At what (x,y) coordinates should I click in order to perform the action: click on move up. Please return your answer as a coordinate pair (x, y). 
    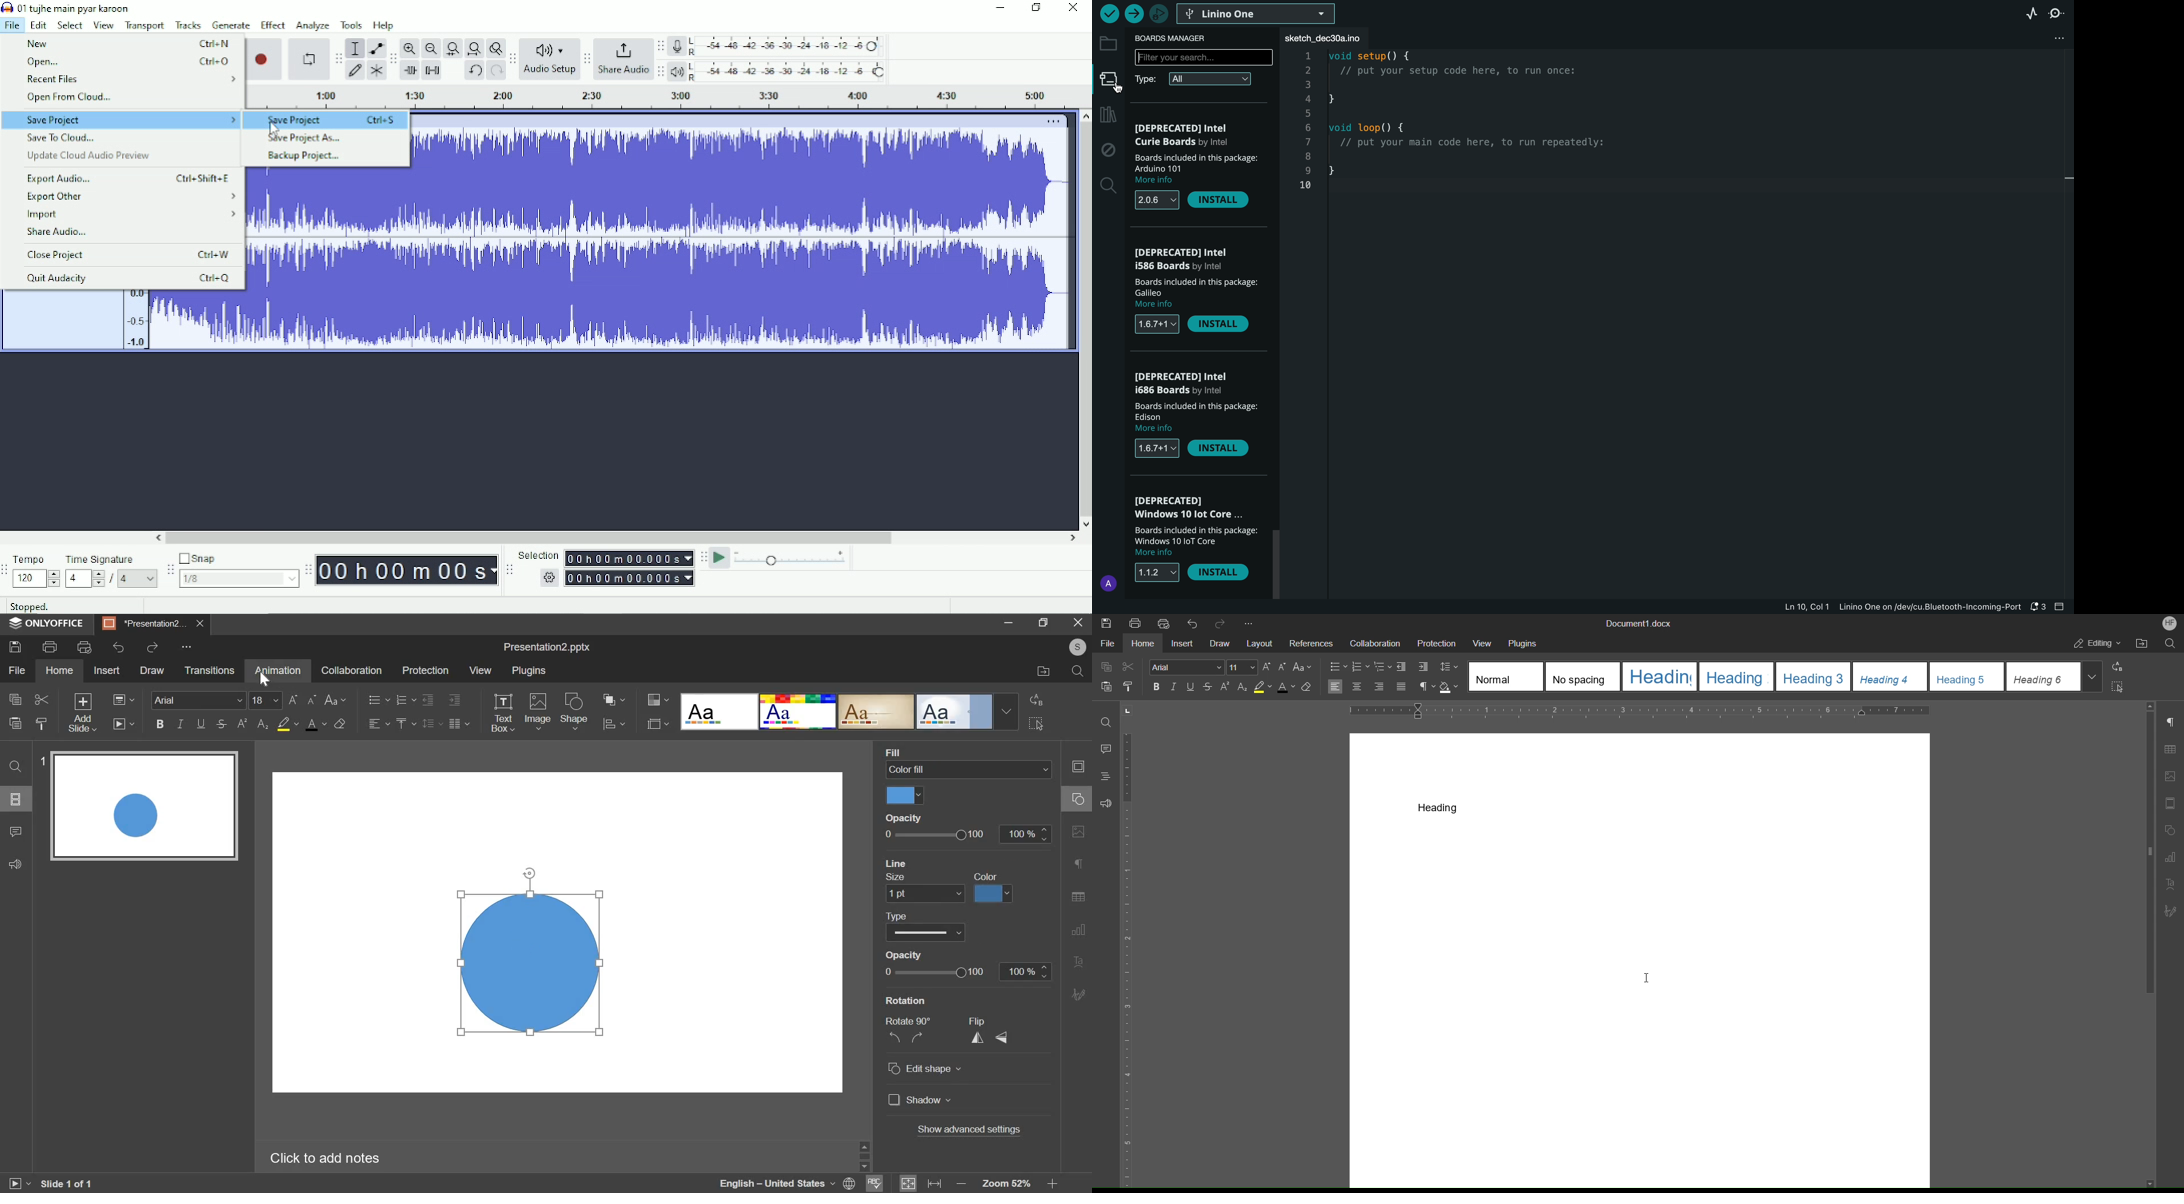
    Looking at the image, I should click on (866, 1146).